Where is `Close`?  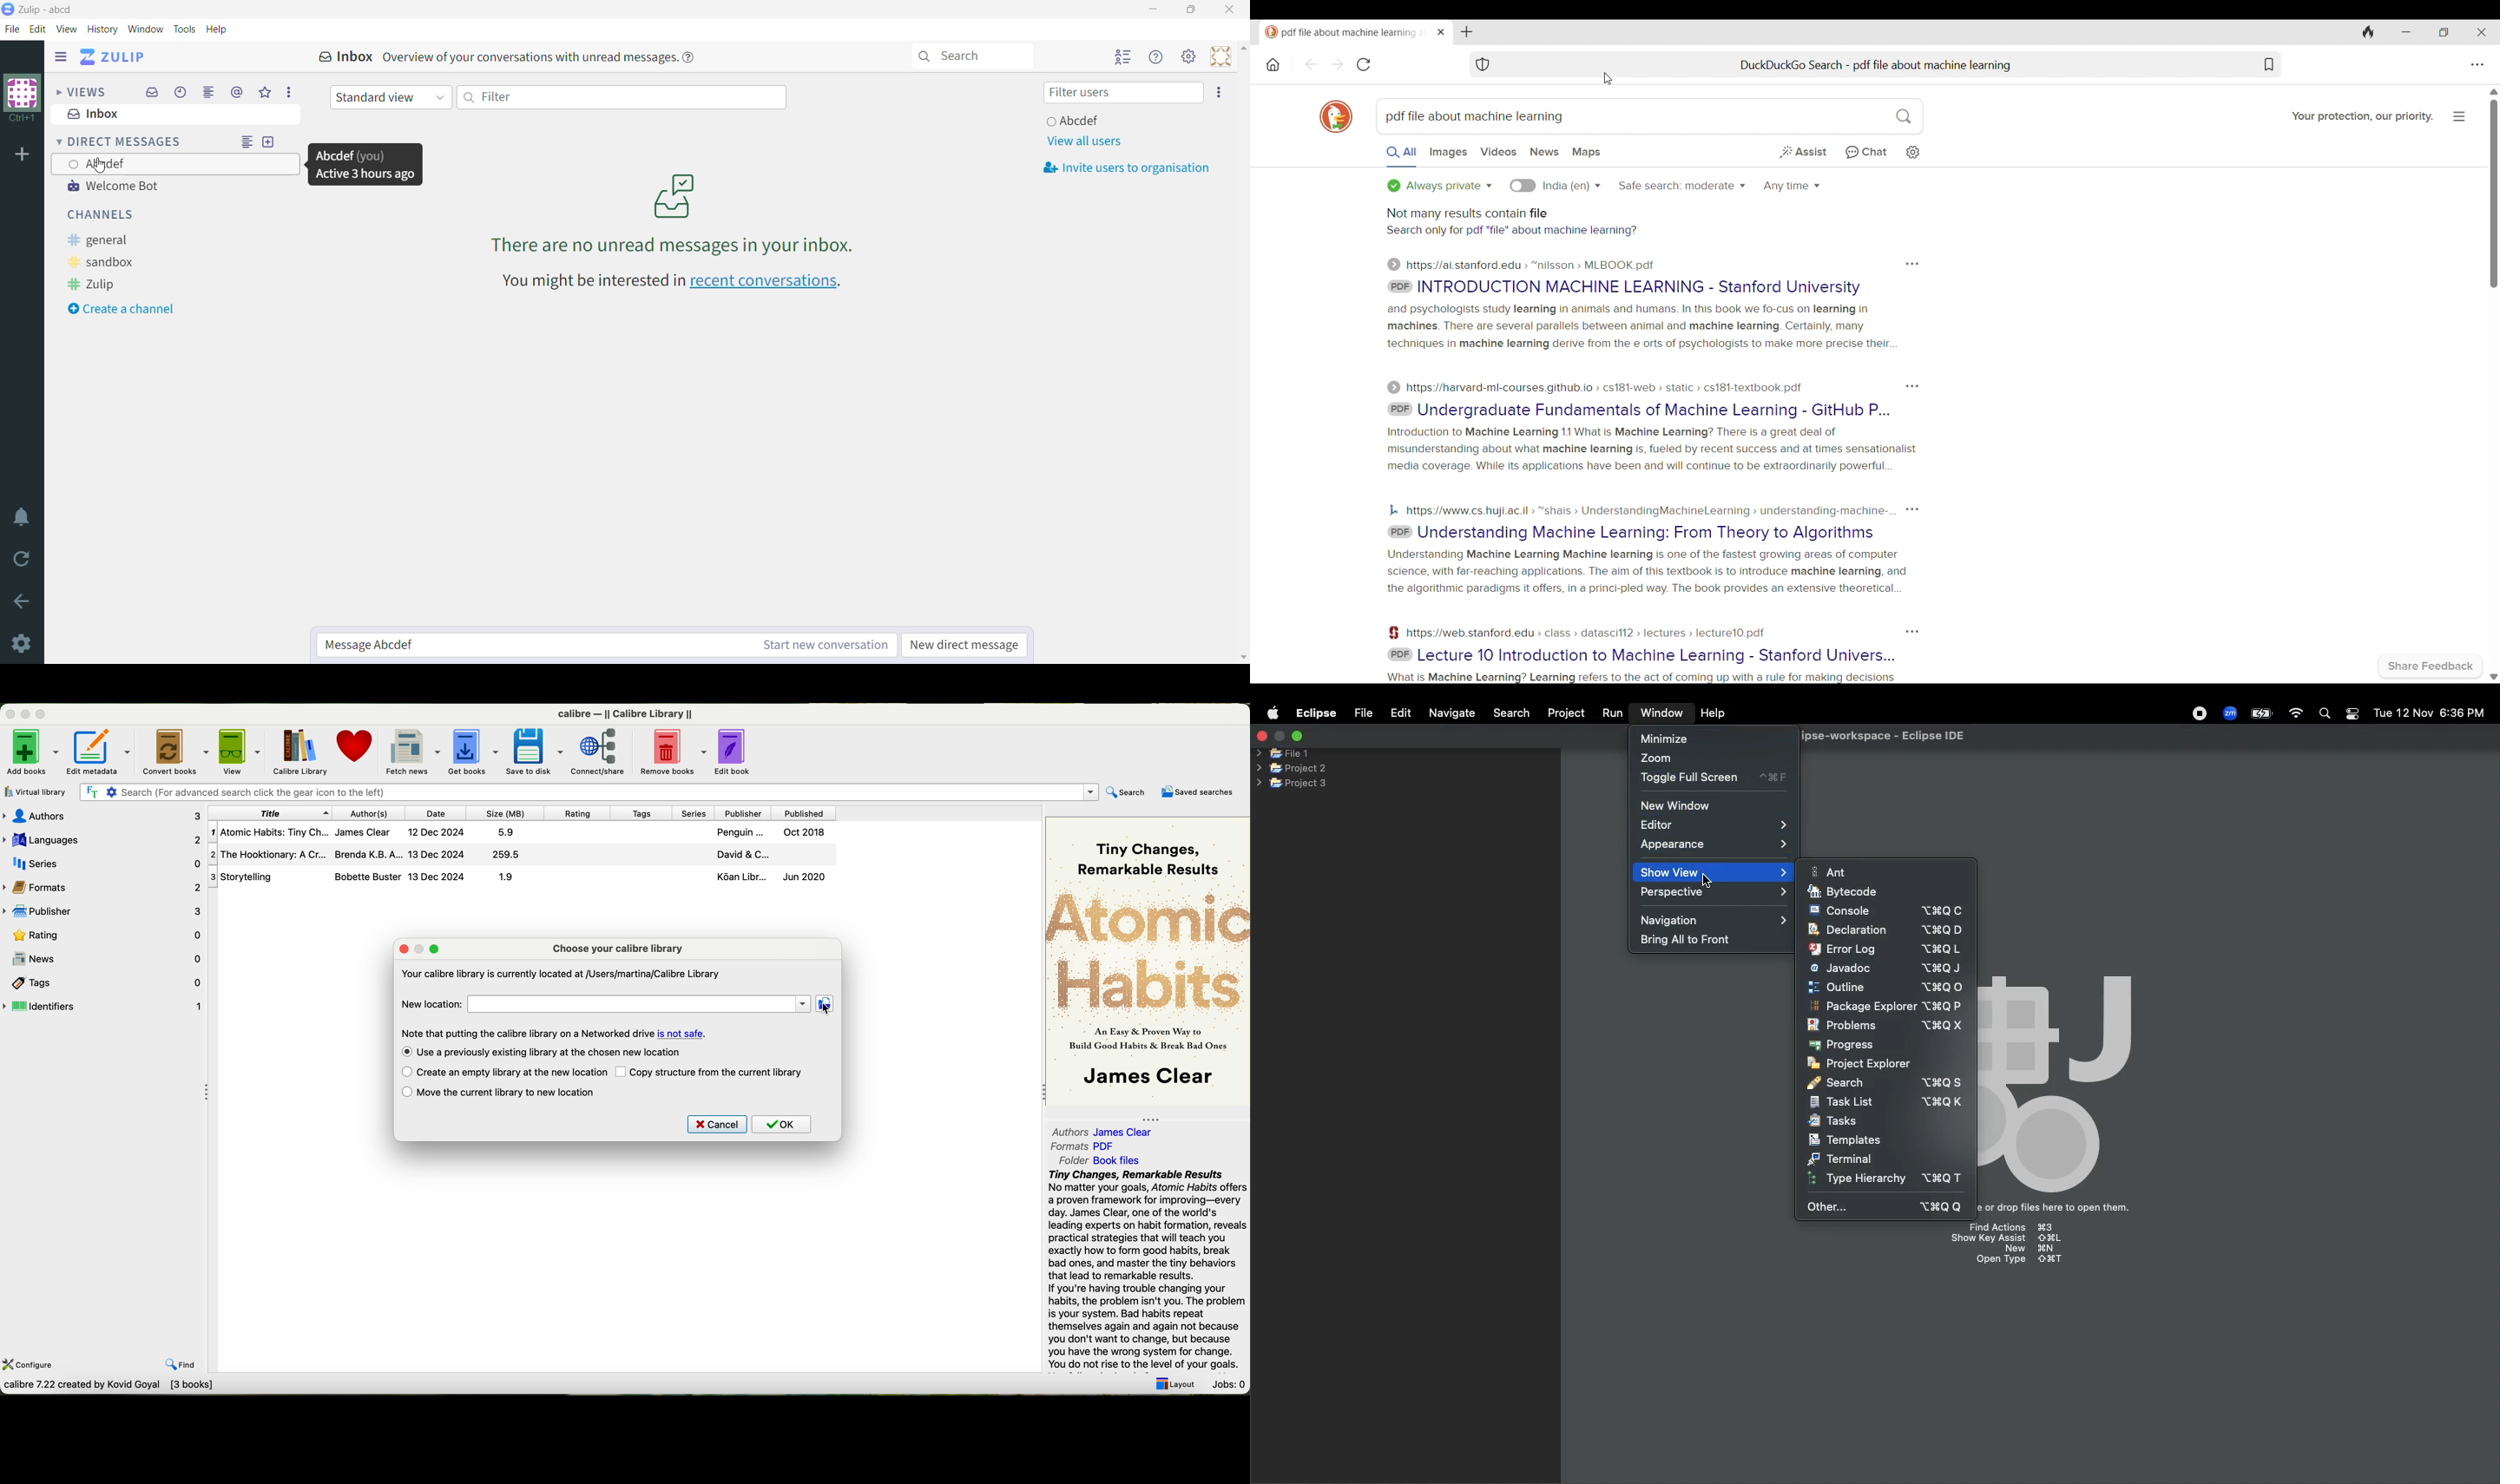 Close is located at coordinates (1441, 32).